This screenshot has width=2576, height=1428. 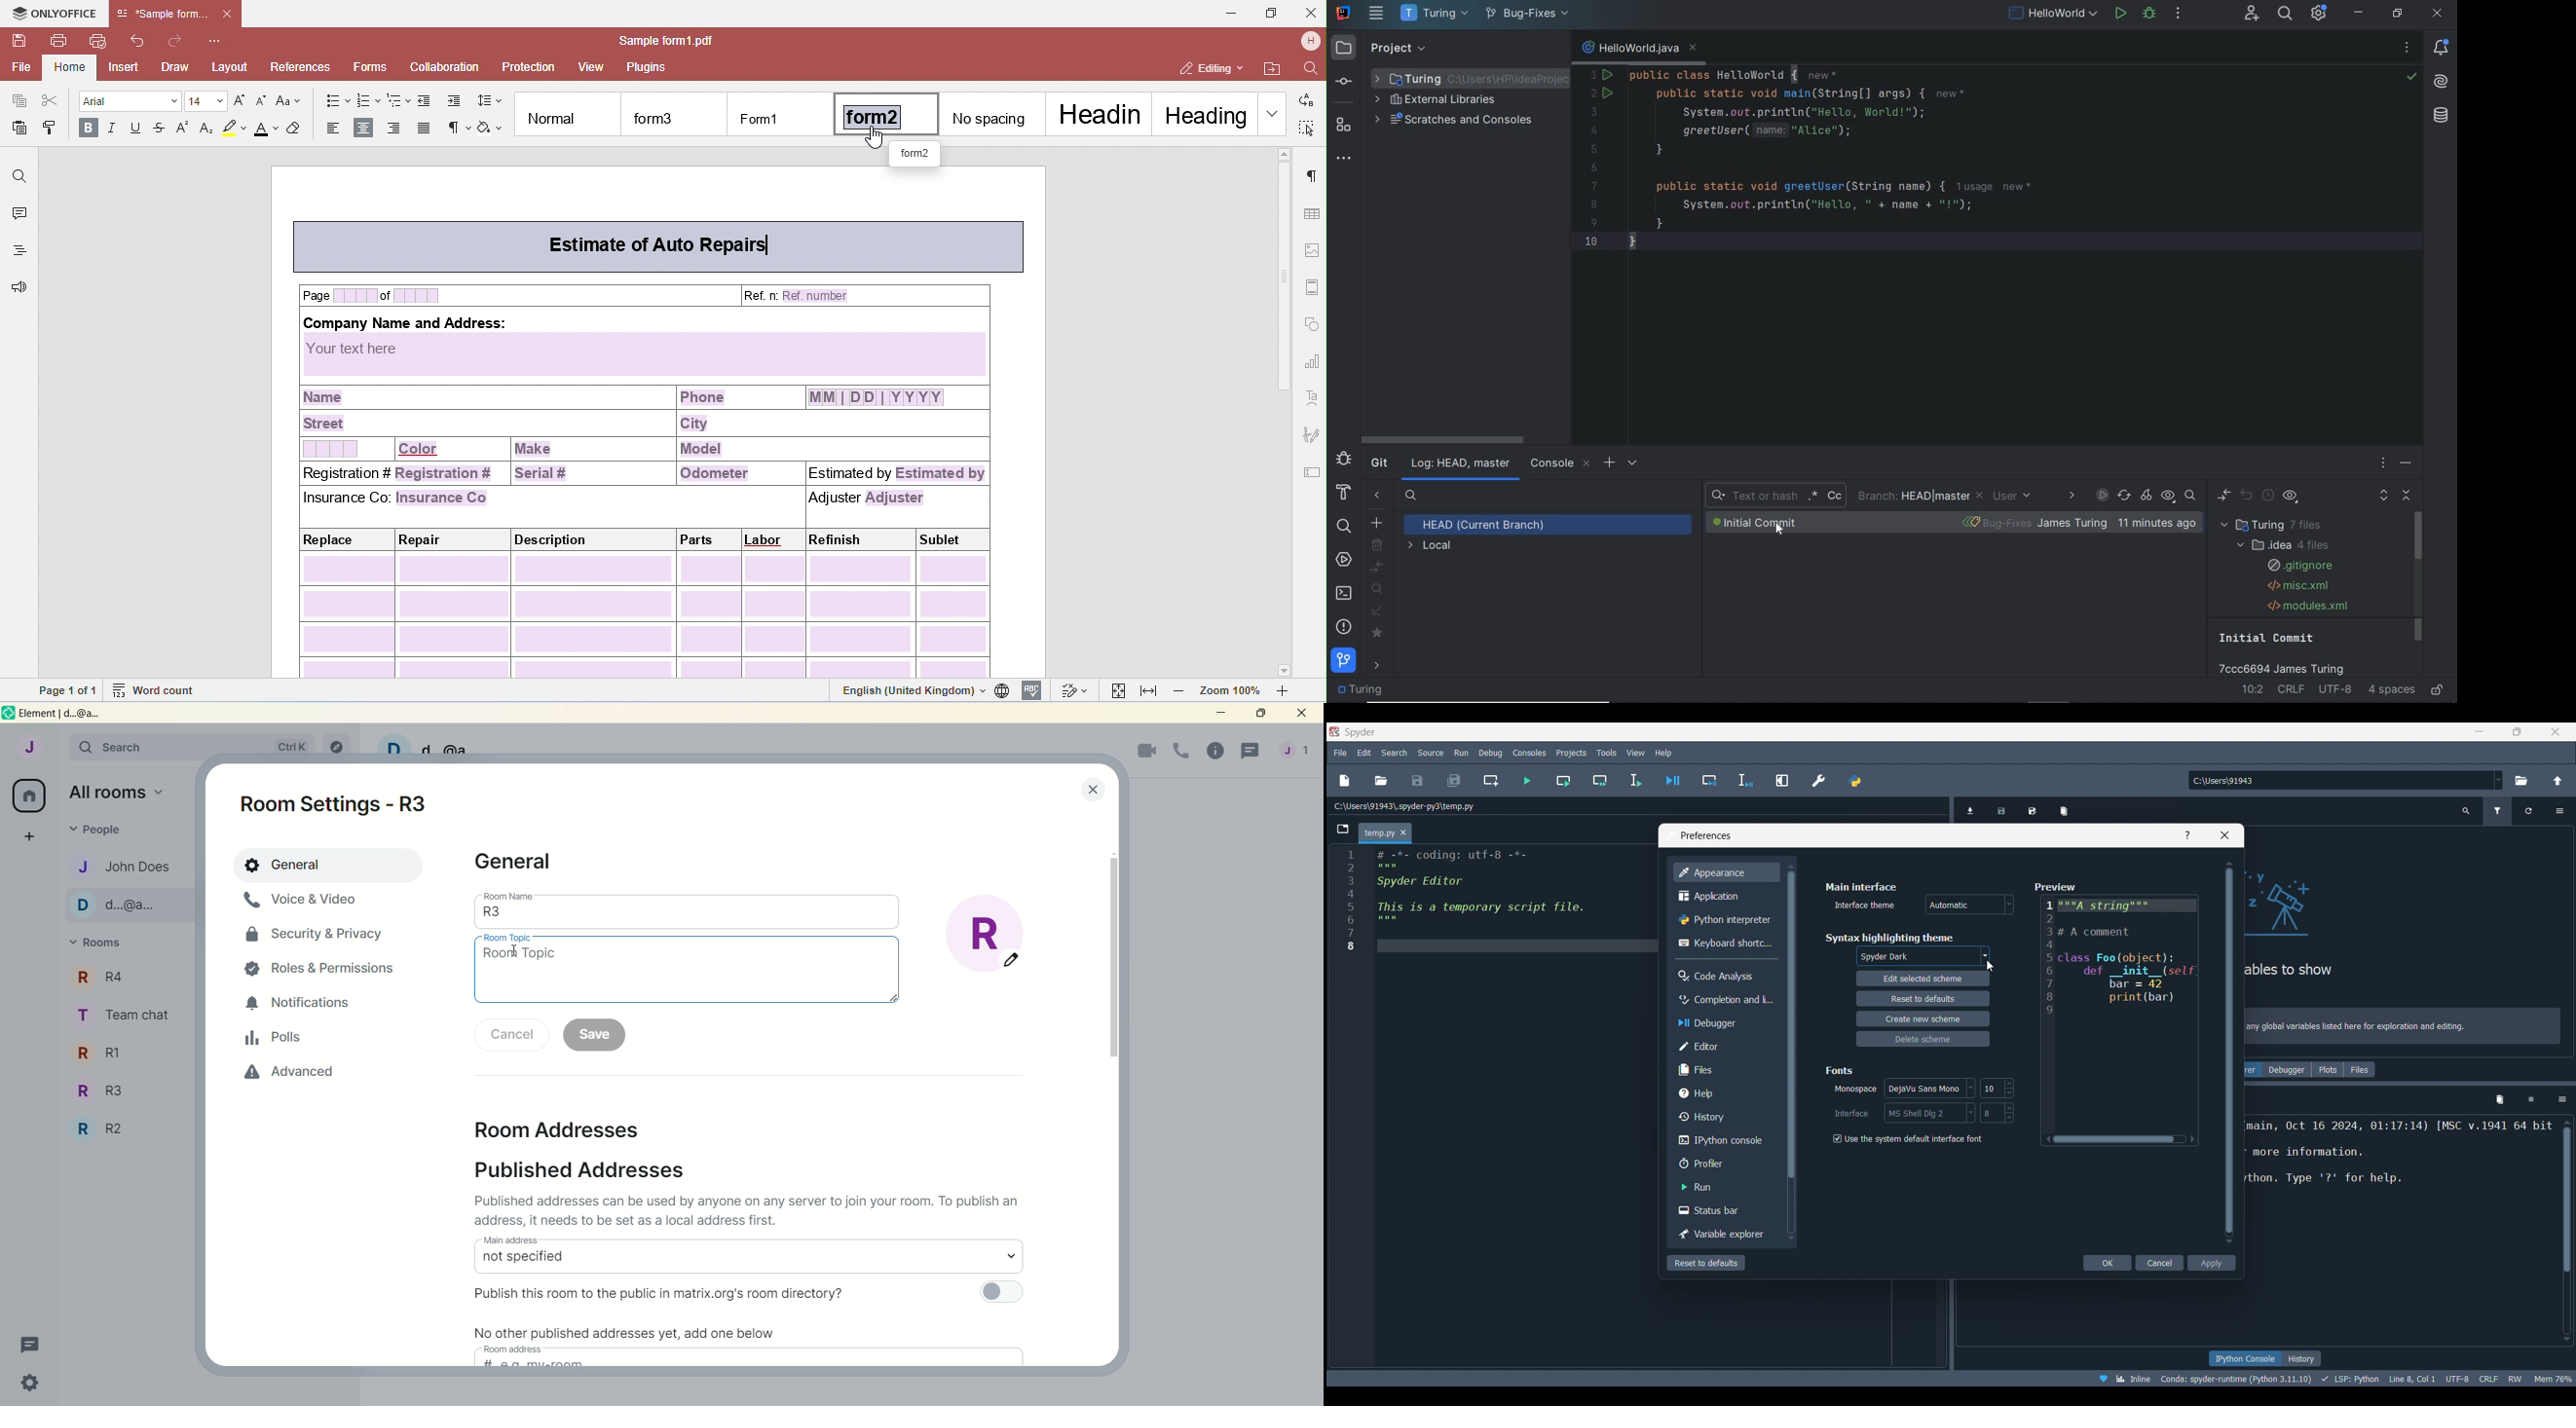 I want to click on all rooms, so click(x=31, y=795).